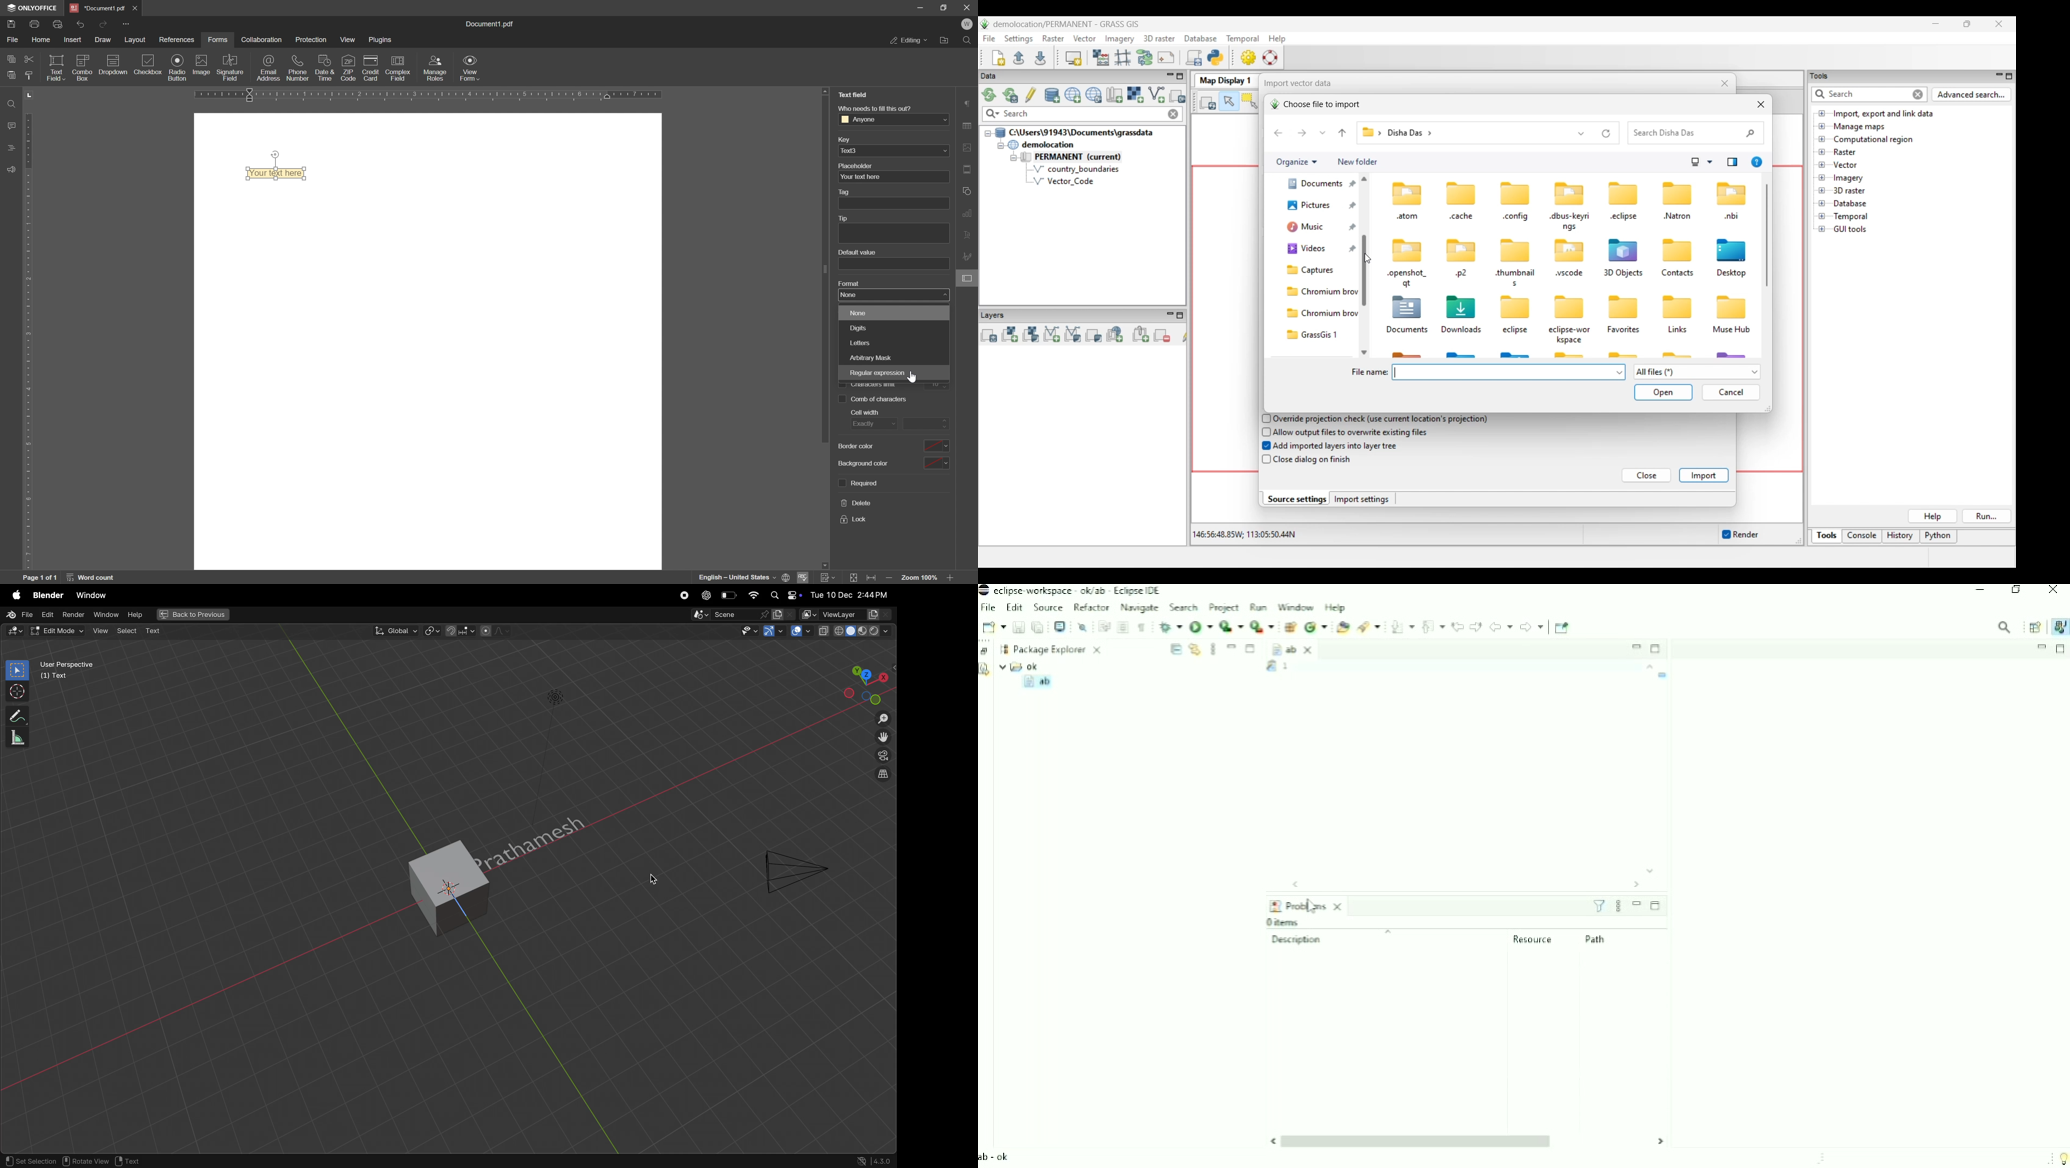 The height and width of the screenshot is (1176, 2072). Describe the element at coordinates (945, 151) in the screenshot. I see `drop down` at that location.